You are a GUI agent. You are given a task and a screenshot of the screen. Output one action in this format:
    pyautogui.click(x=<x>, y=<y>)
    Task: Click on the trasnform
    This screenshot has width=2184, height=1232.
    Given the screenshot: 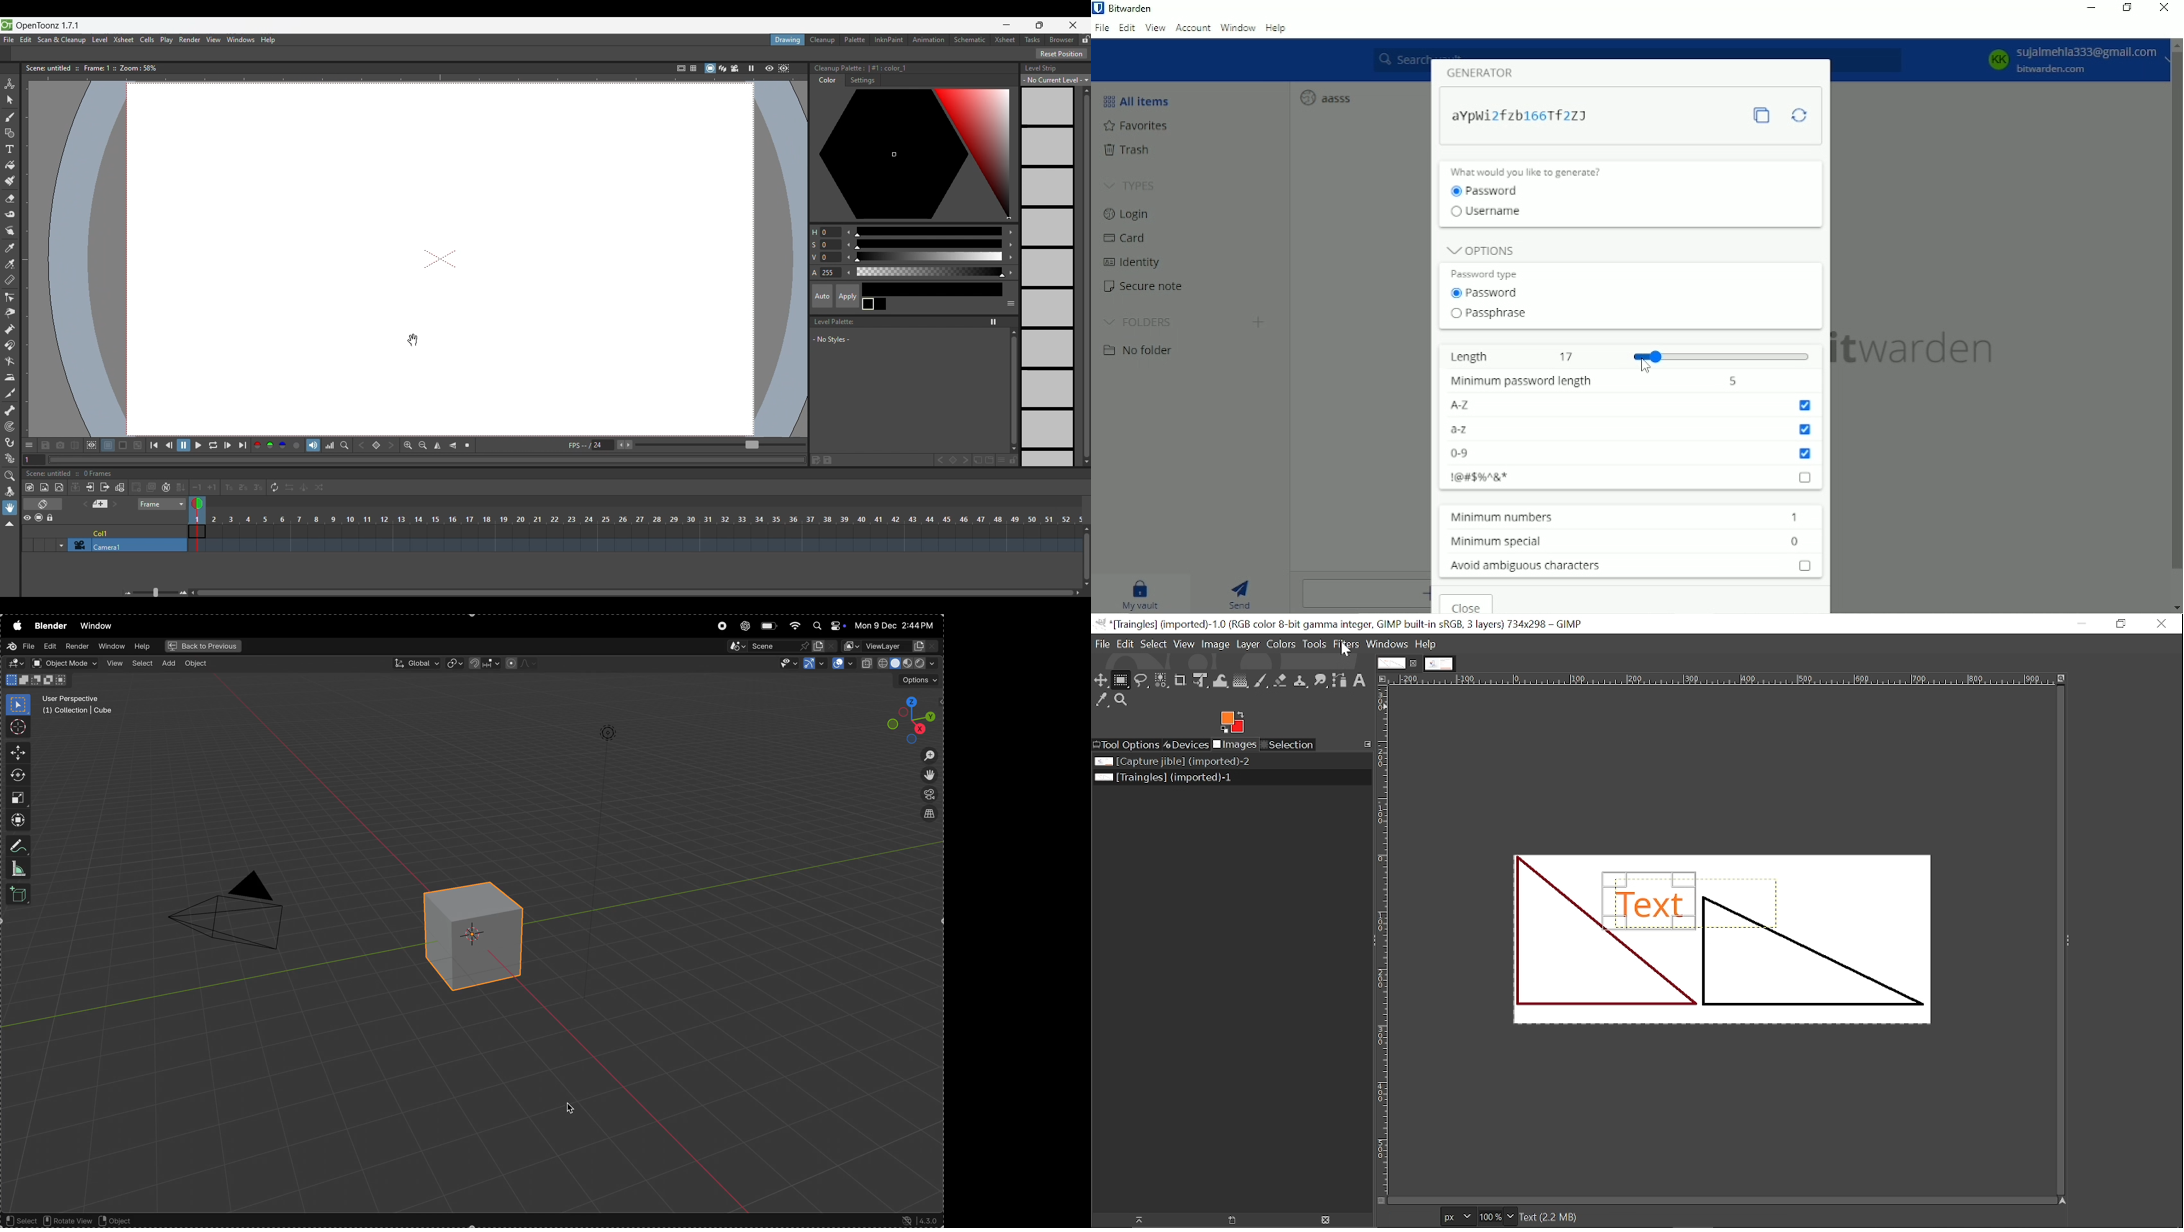 What is the action you would take?
    pyautogui.click(x=15, y=820)
    